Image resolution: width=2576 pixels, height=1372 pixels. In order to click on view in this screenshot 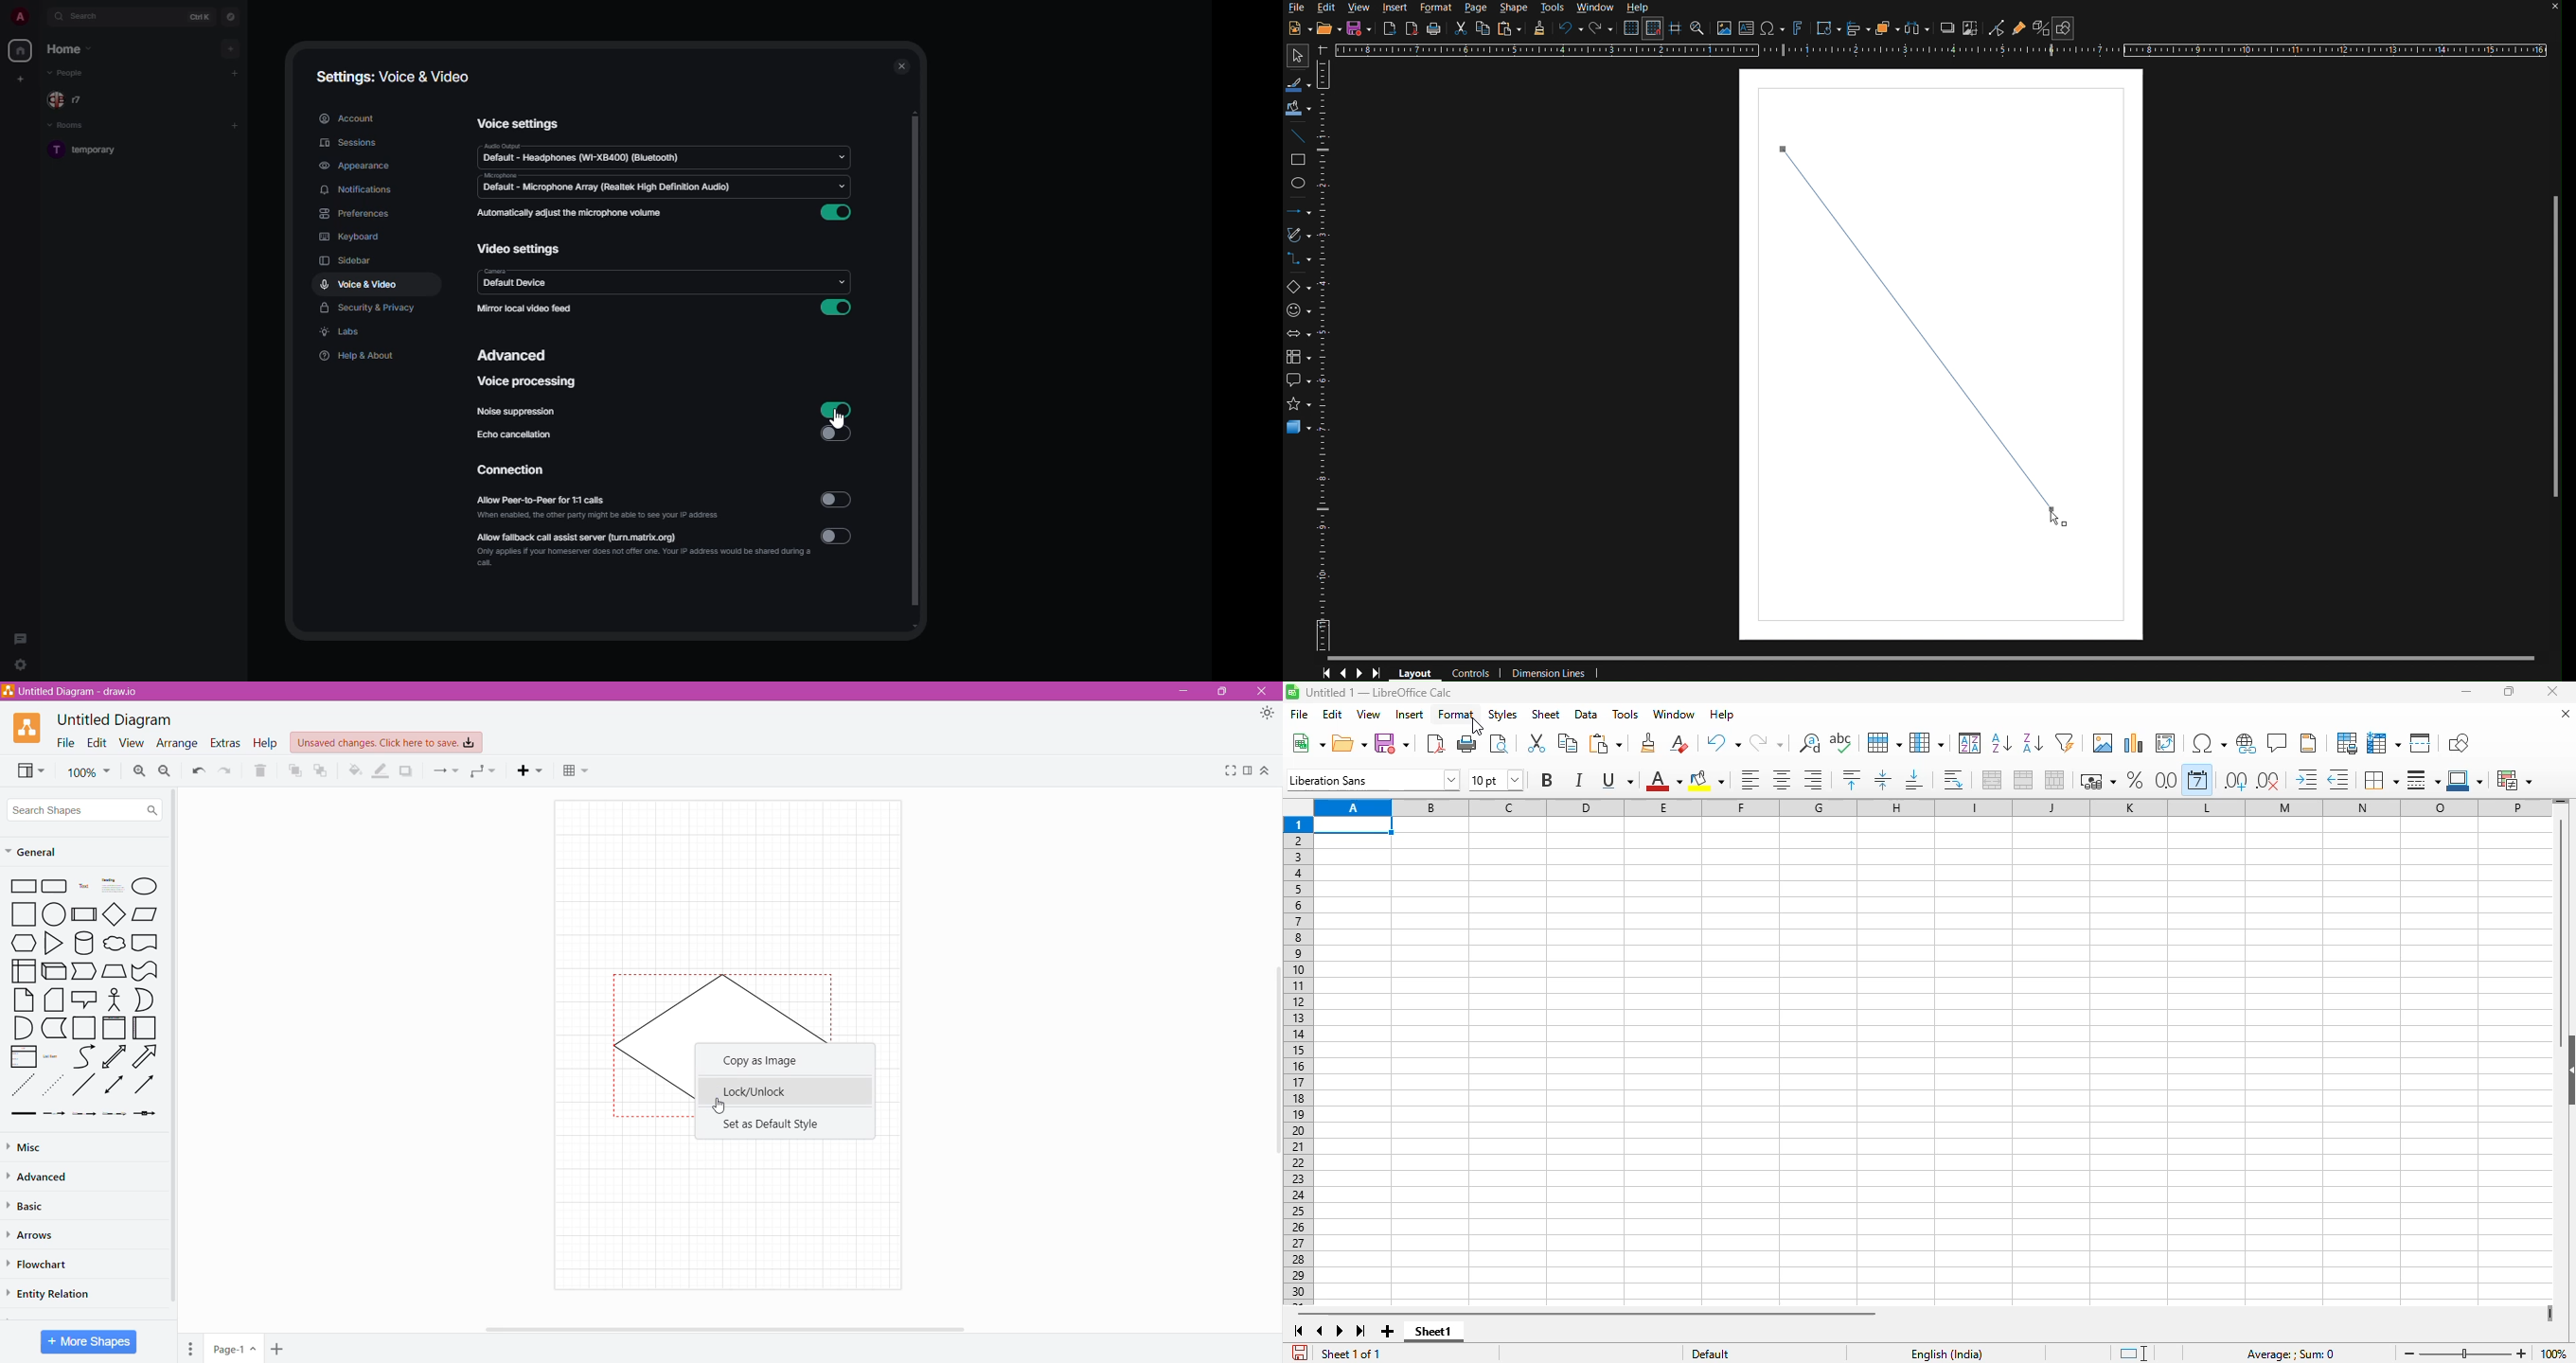, I will do `click(1368, 714)`.